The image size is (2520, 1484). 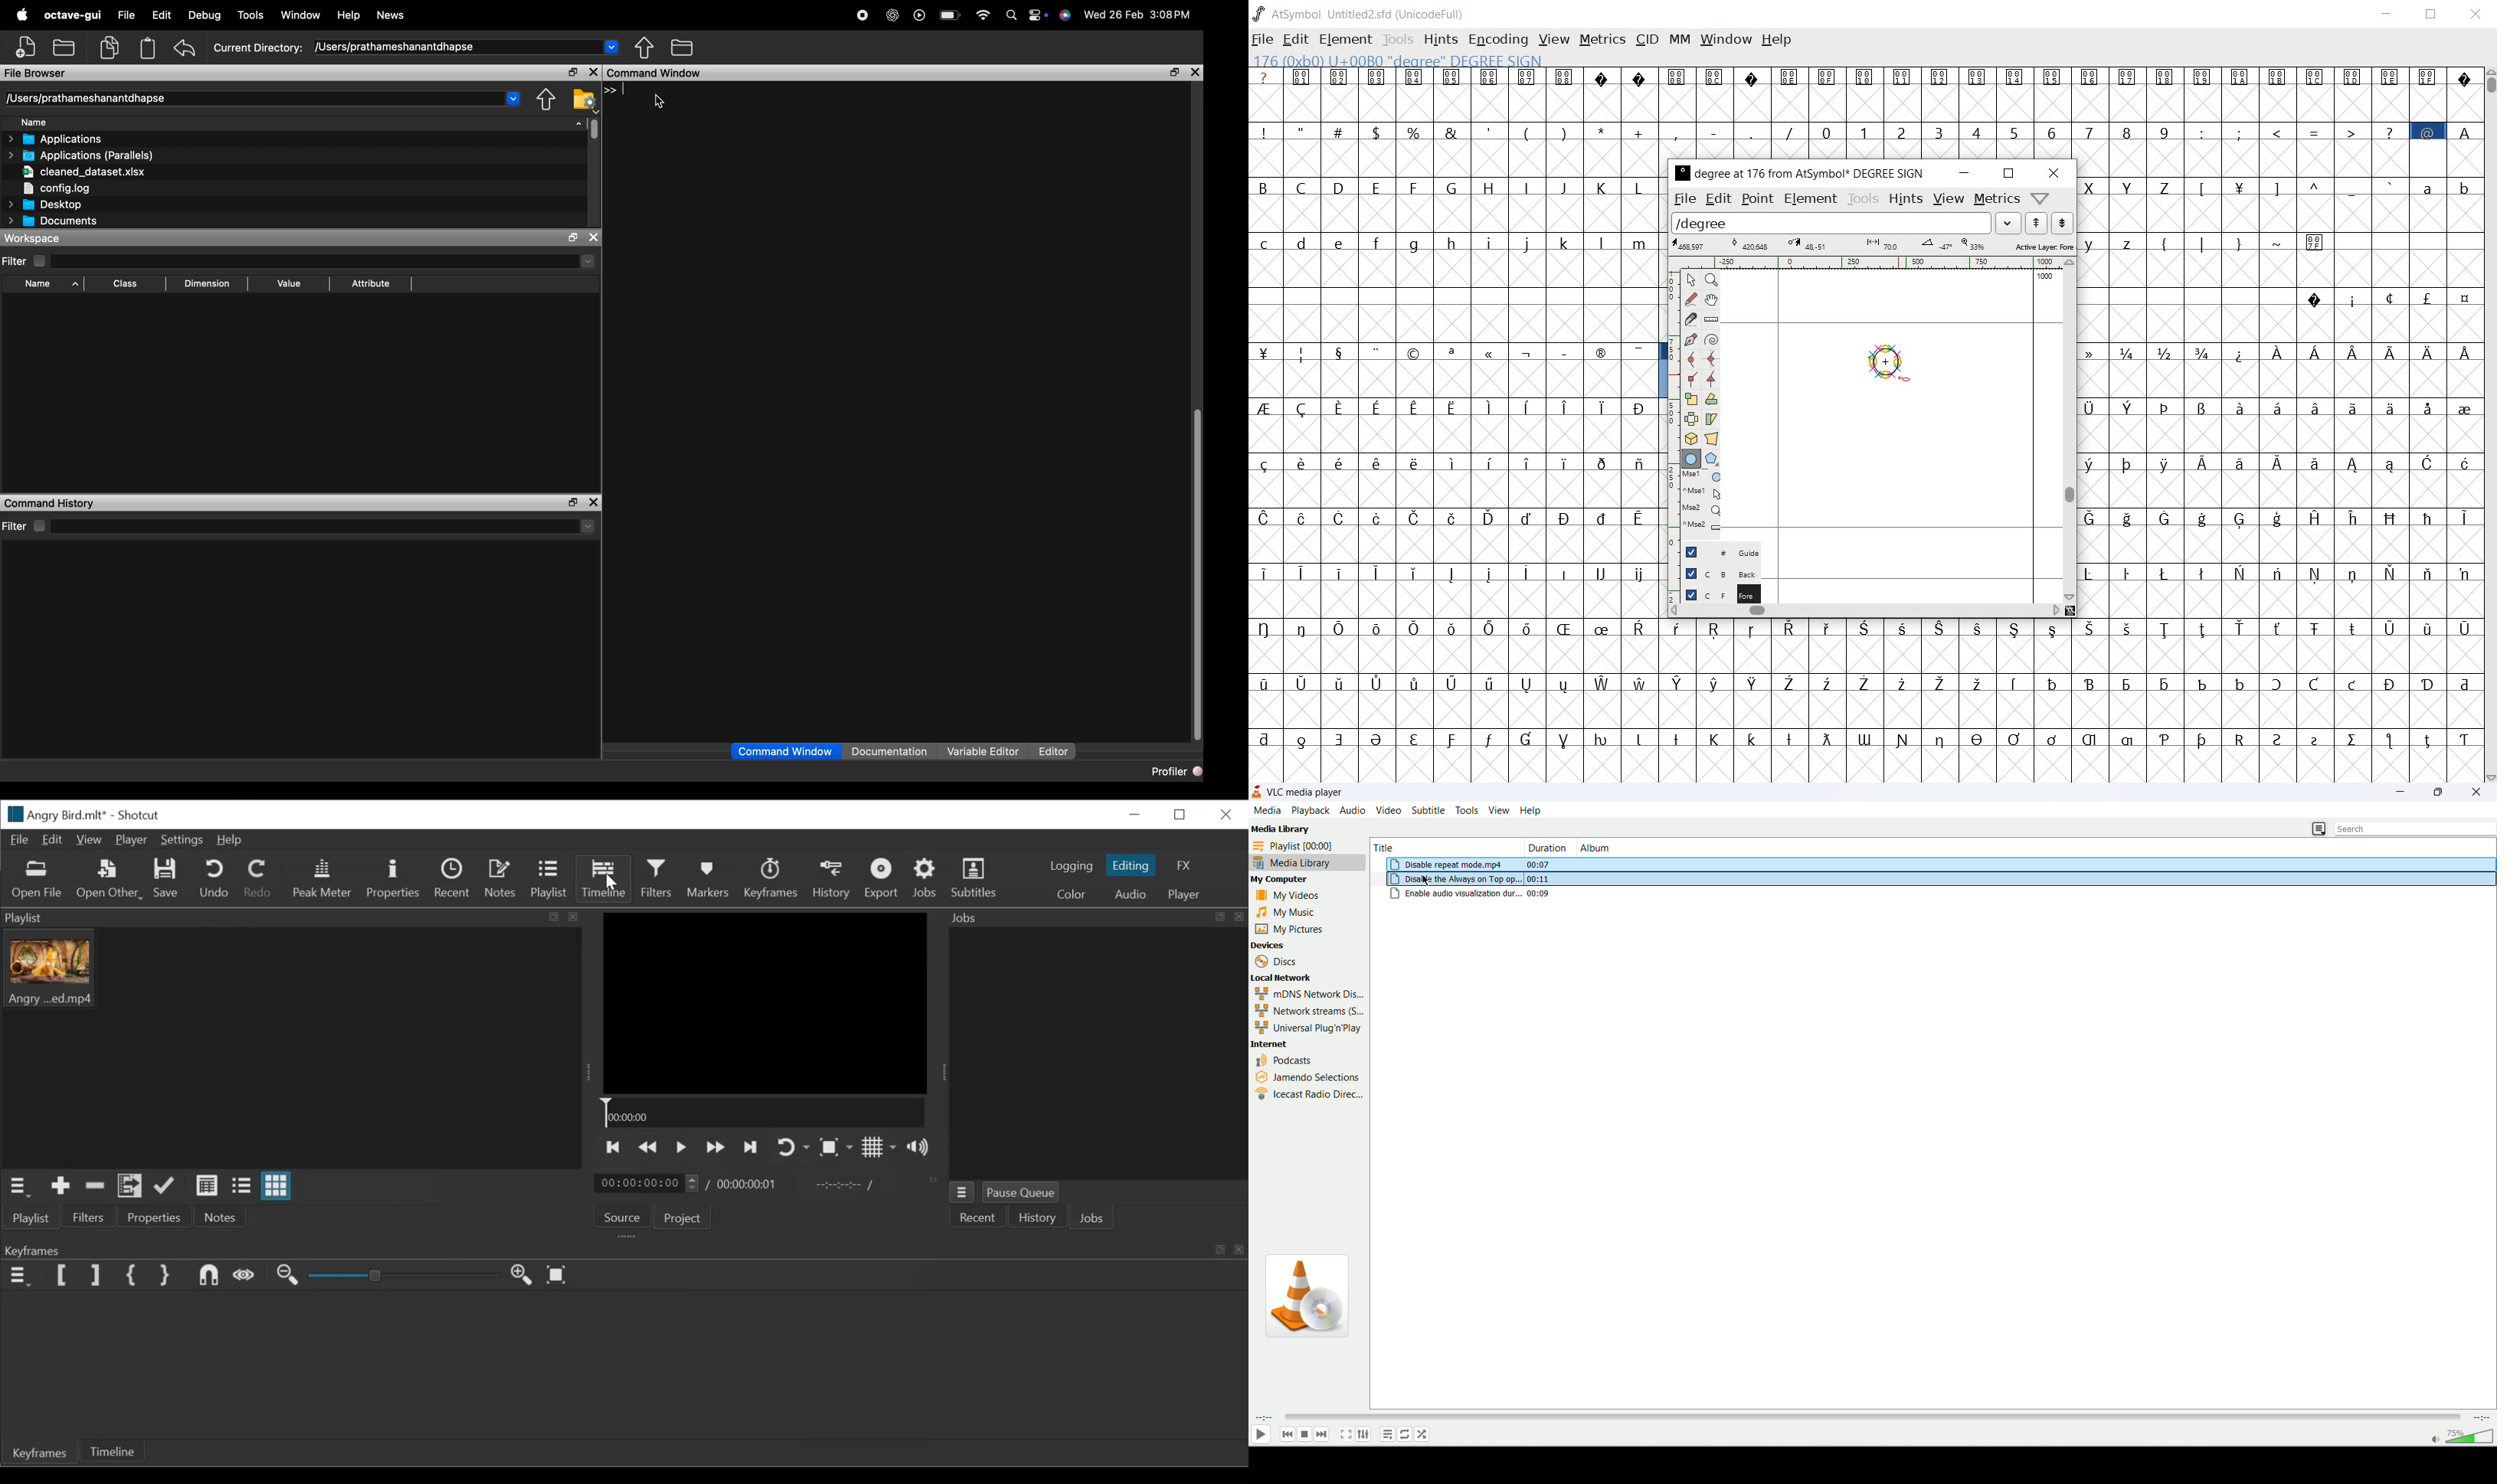 I want to click on 00:11, so click(x=1538, y=879).